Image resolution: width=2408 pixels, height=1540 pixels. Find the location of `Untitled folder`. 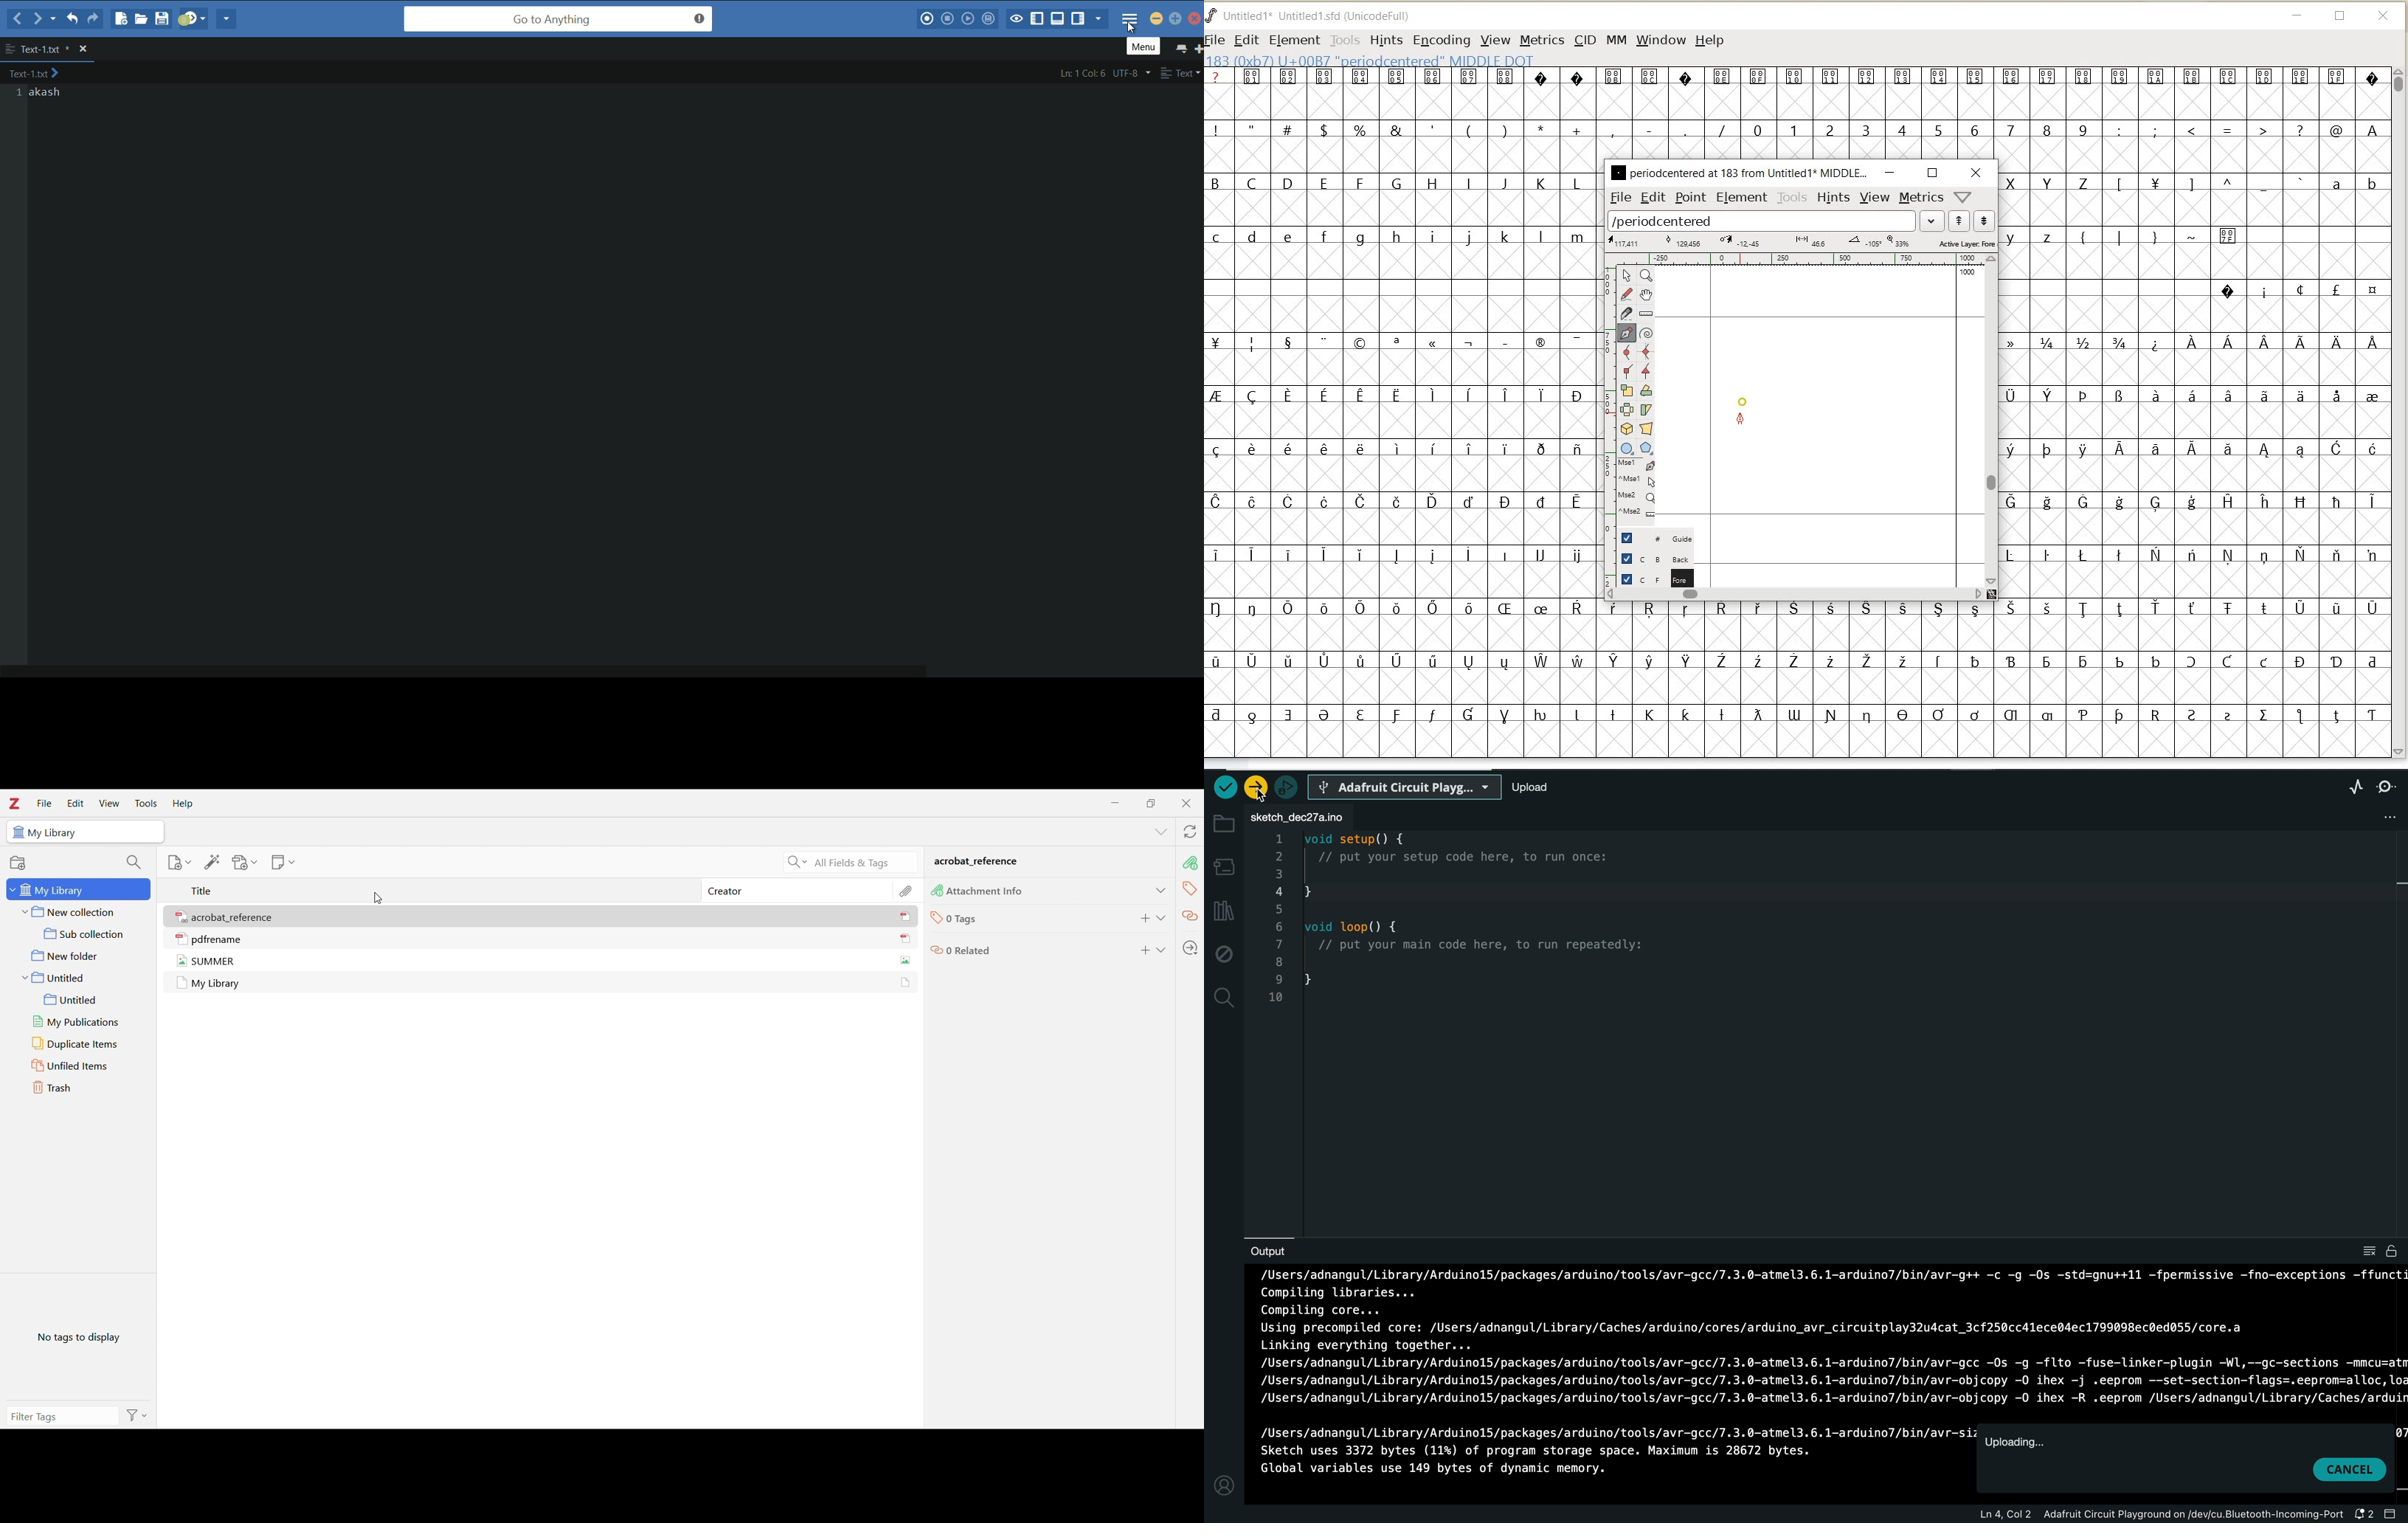

Untitled folder is located at coordinates (79, 977).